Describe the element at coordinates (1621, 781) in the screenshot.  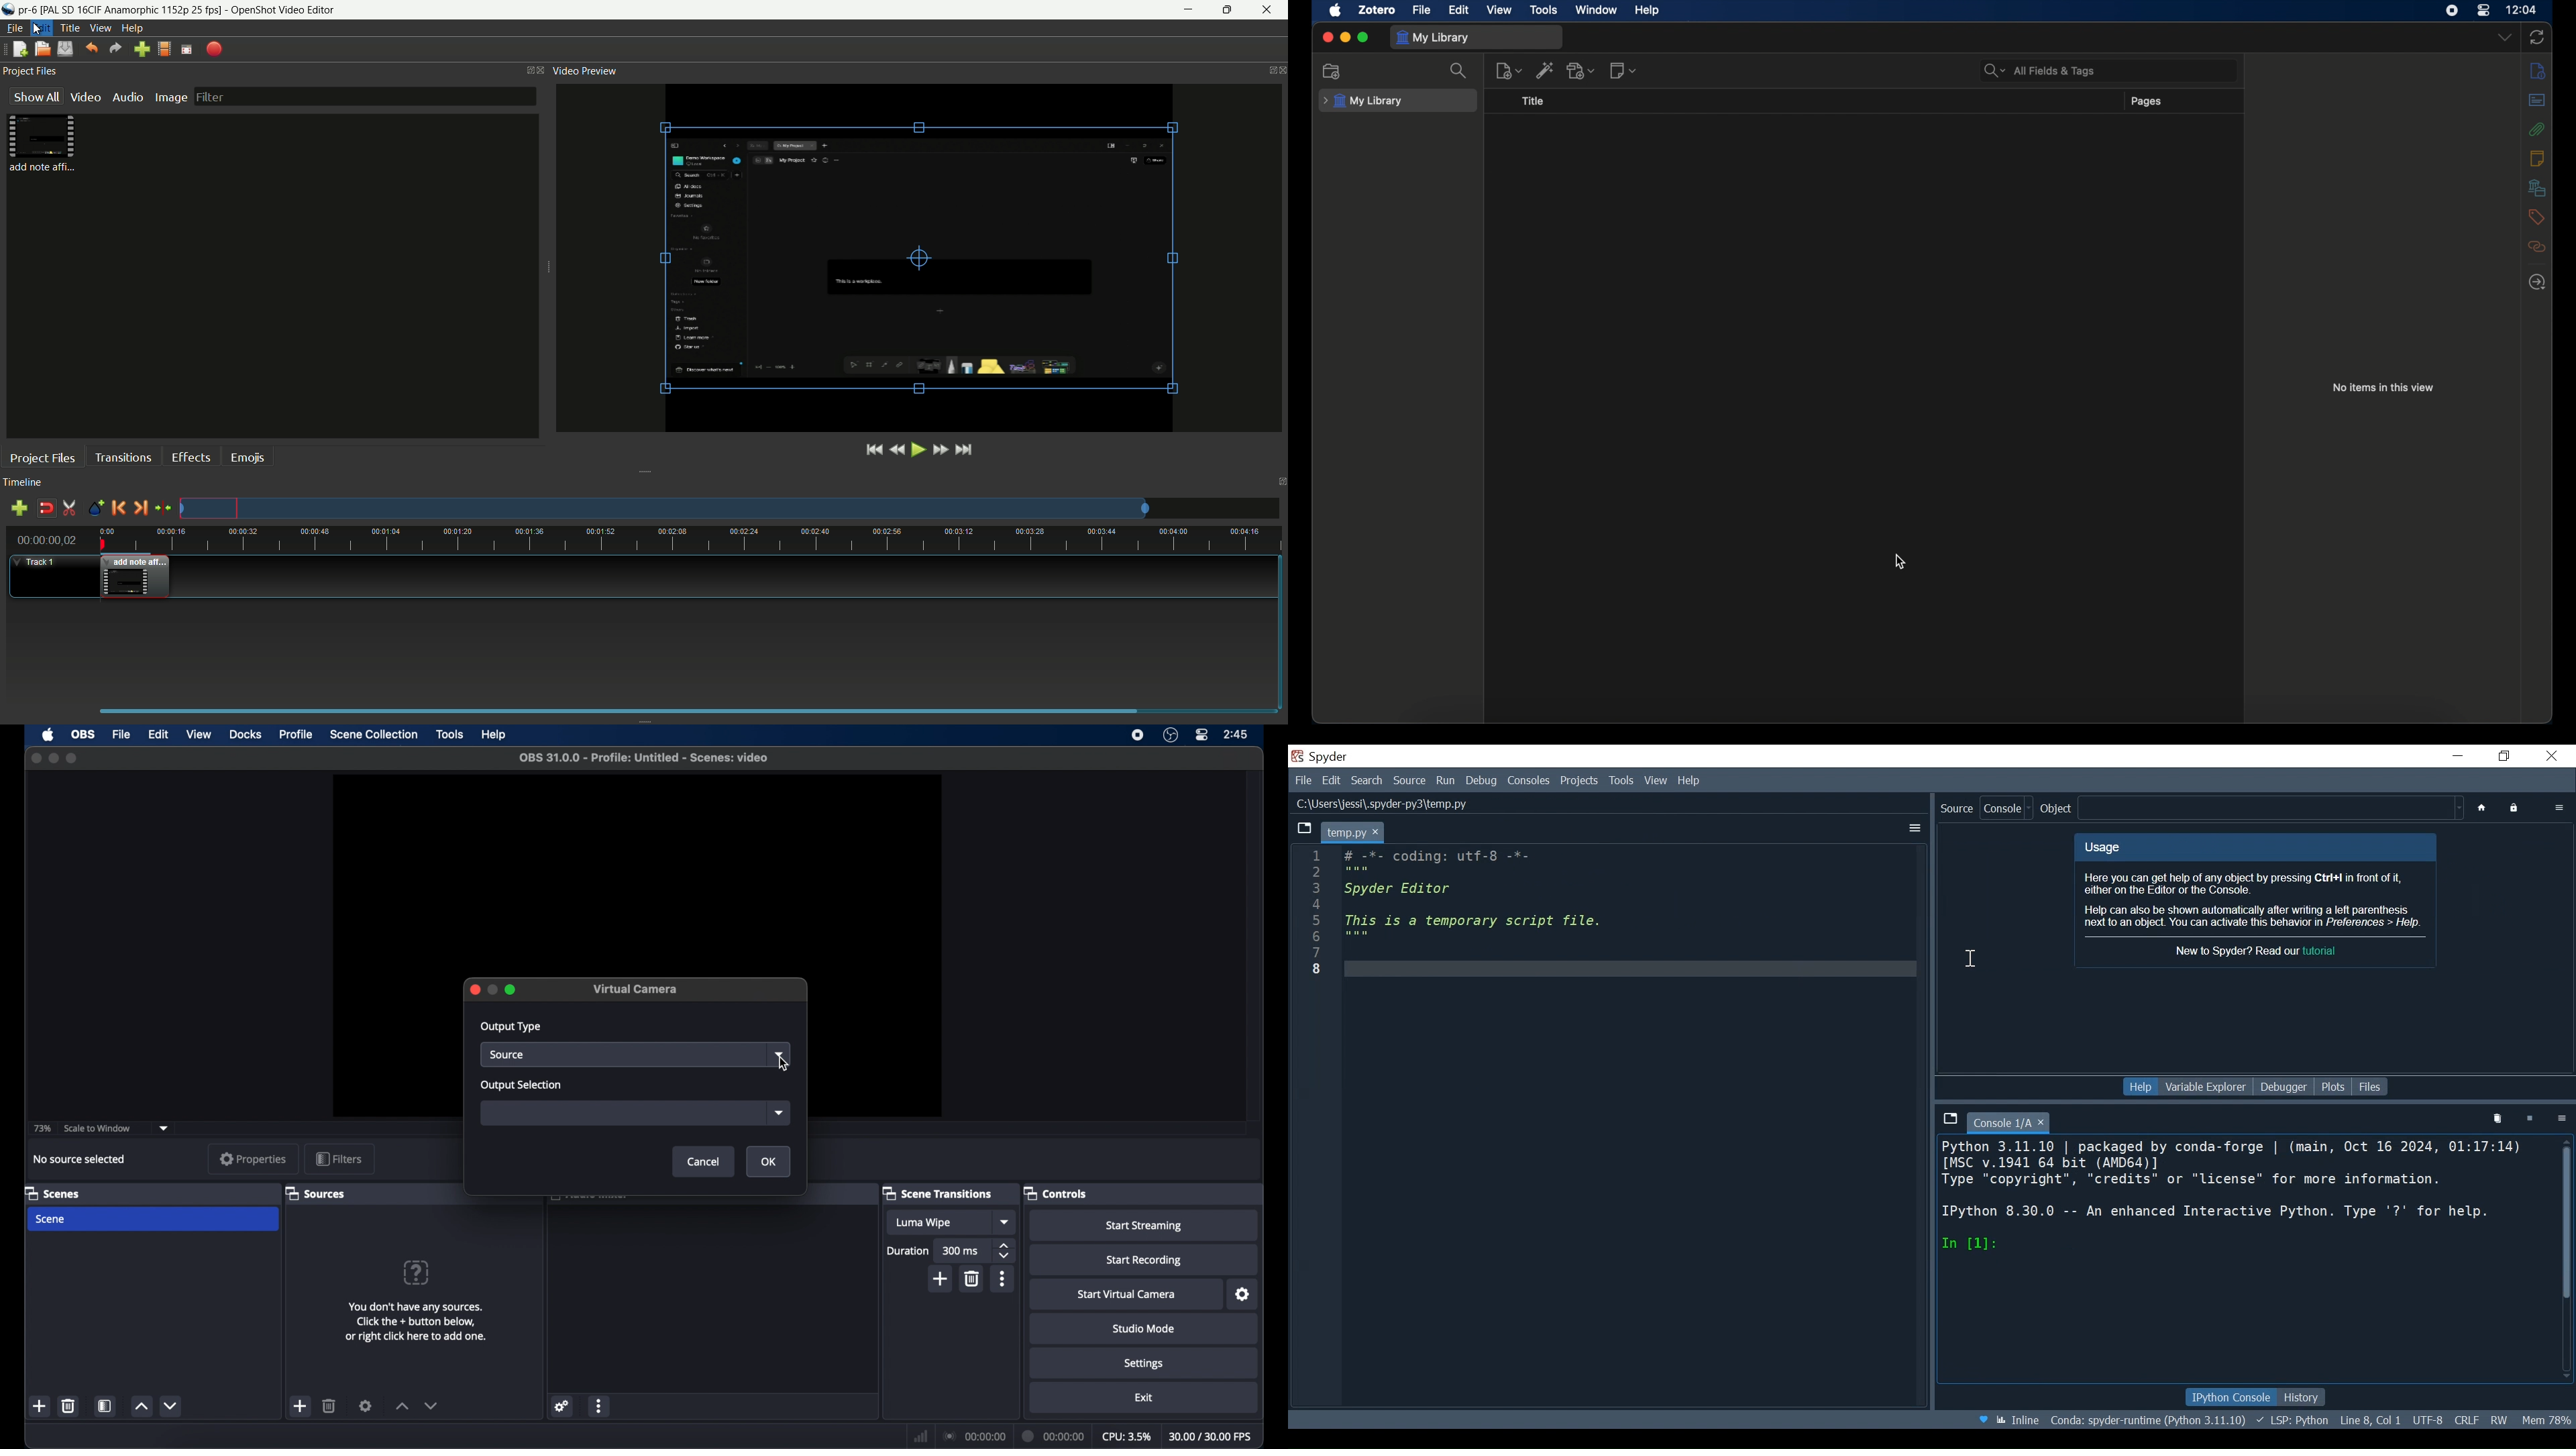
I see `Tools` at that location.